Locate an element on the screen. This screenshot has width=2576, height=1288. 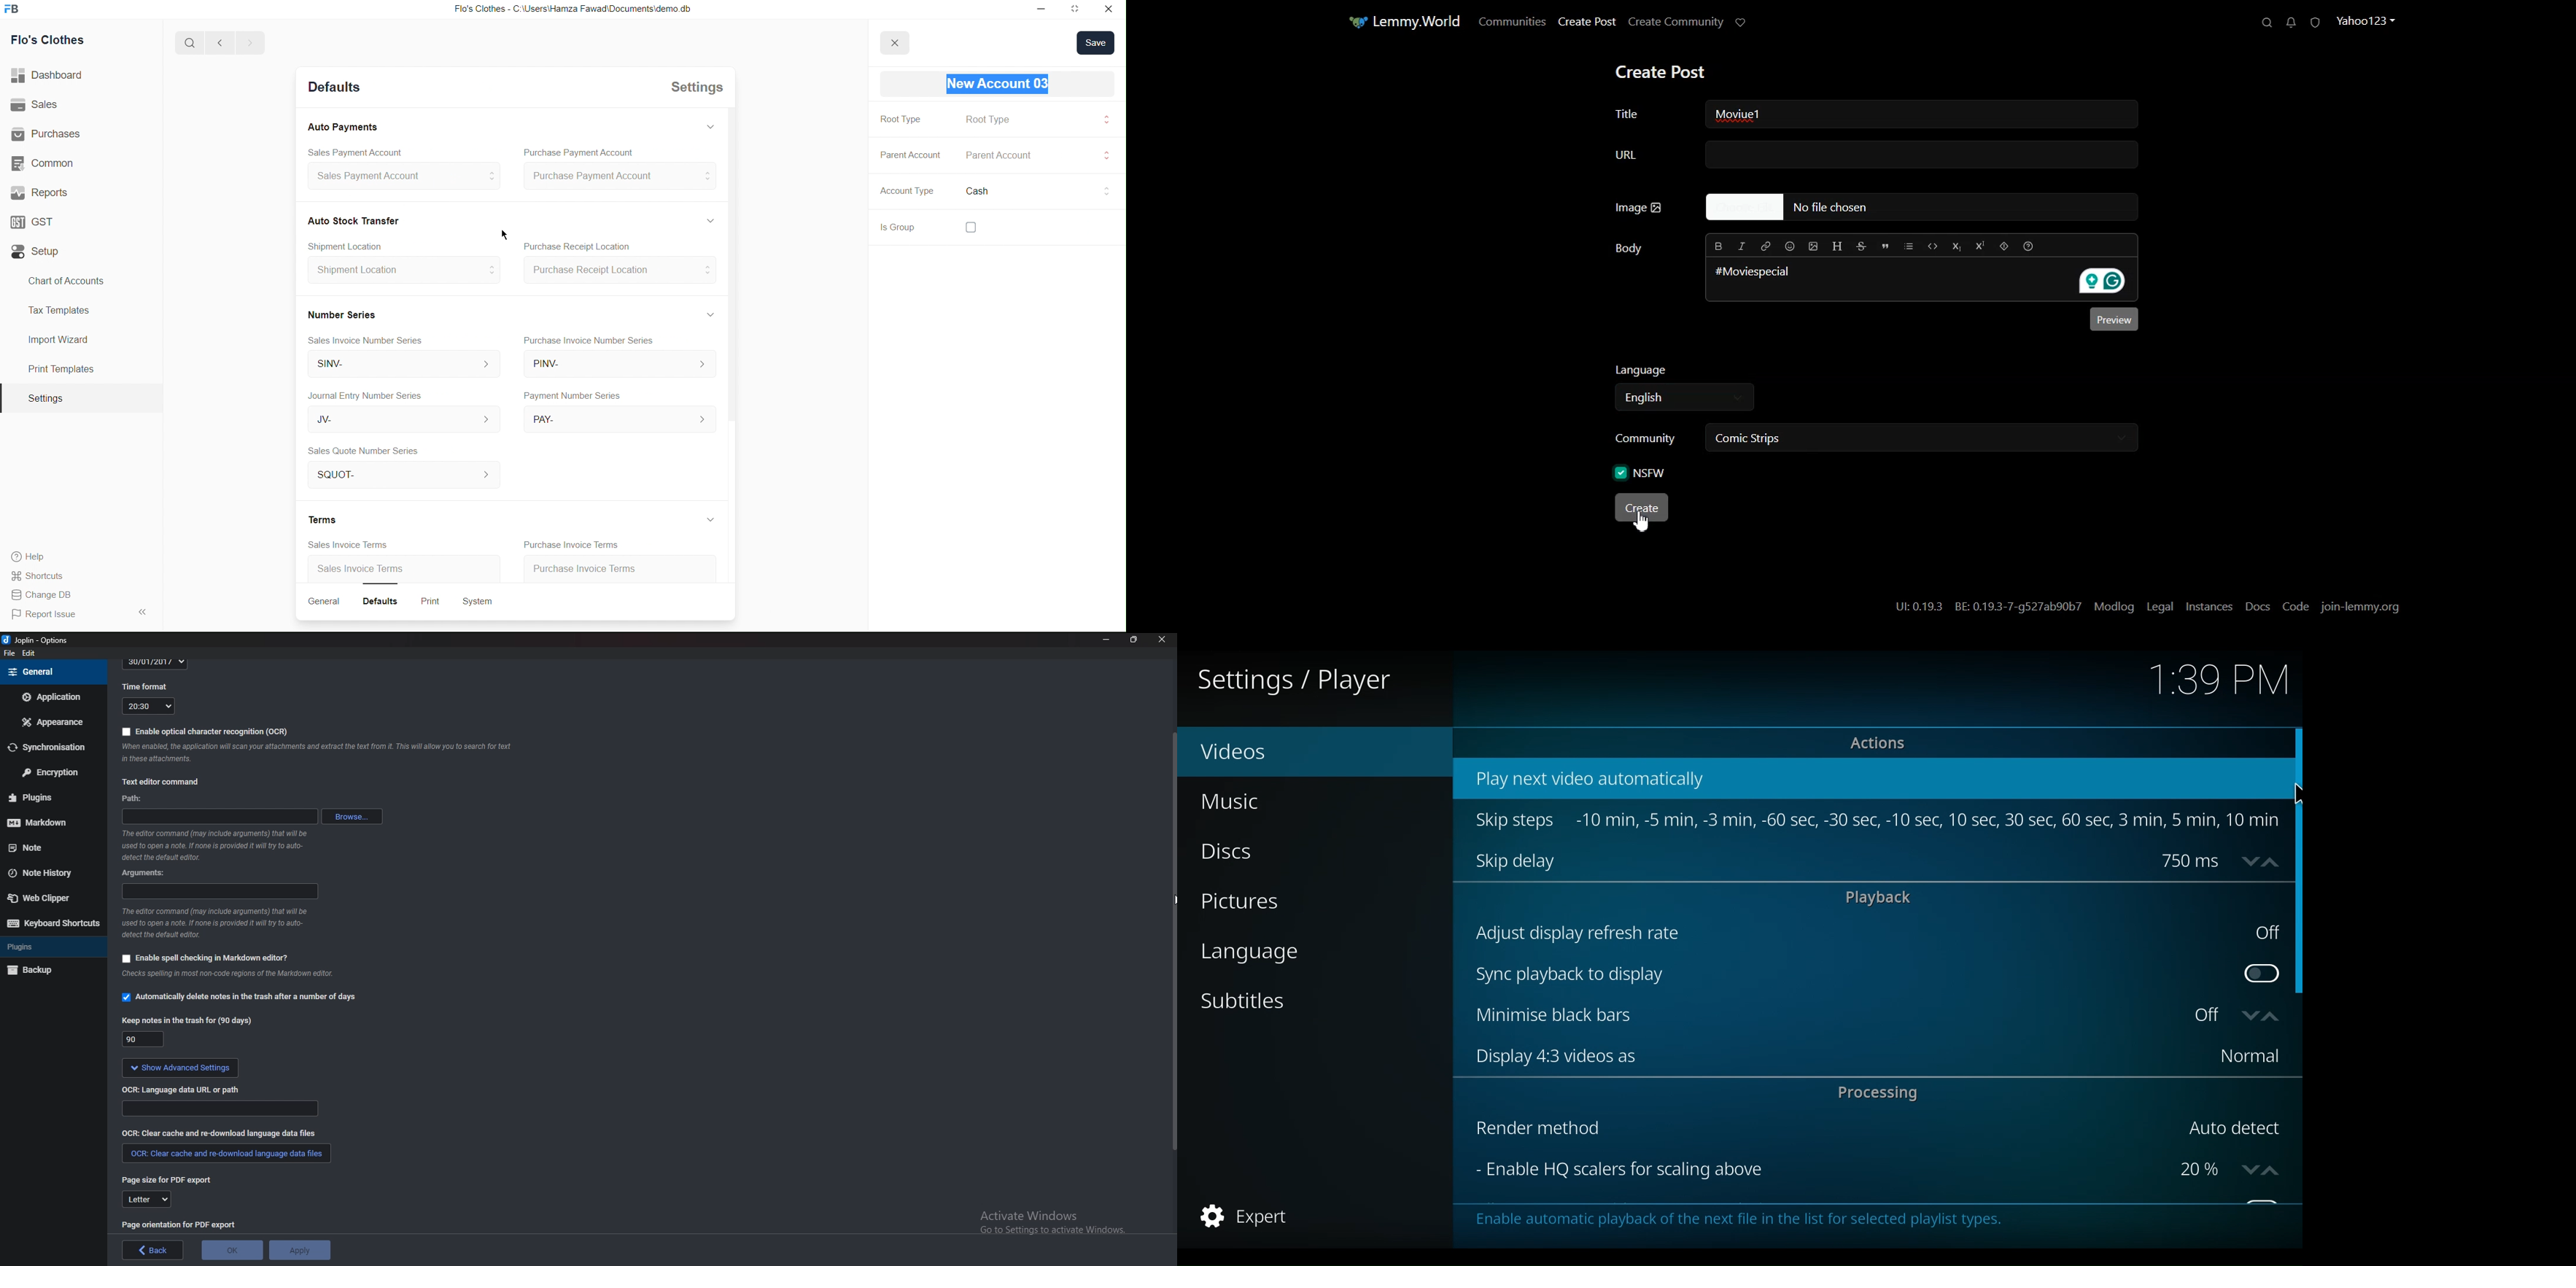
Purchase Invoice Terms is located at coordinates (597, 566).